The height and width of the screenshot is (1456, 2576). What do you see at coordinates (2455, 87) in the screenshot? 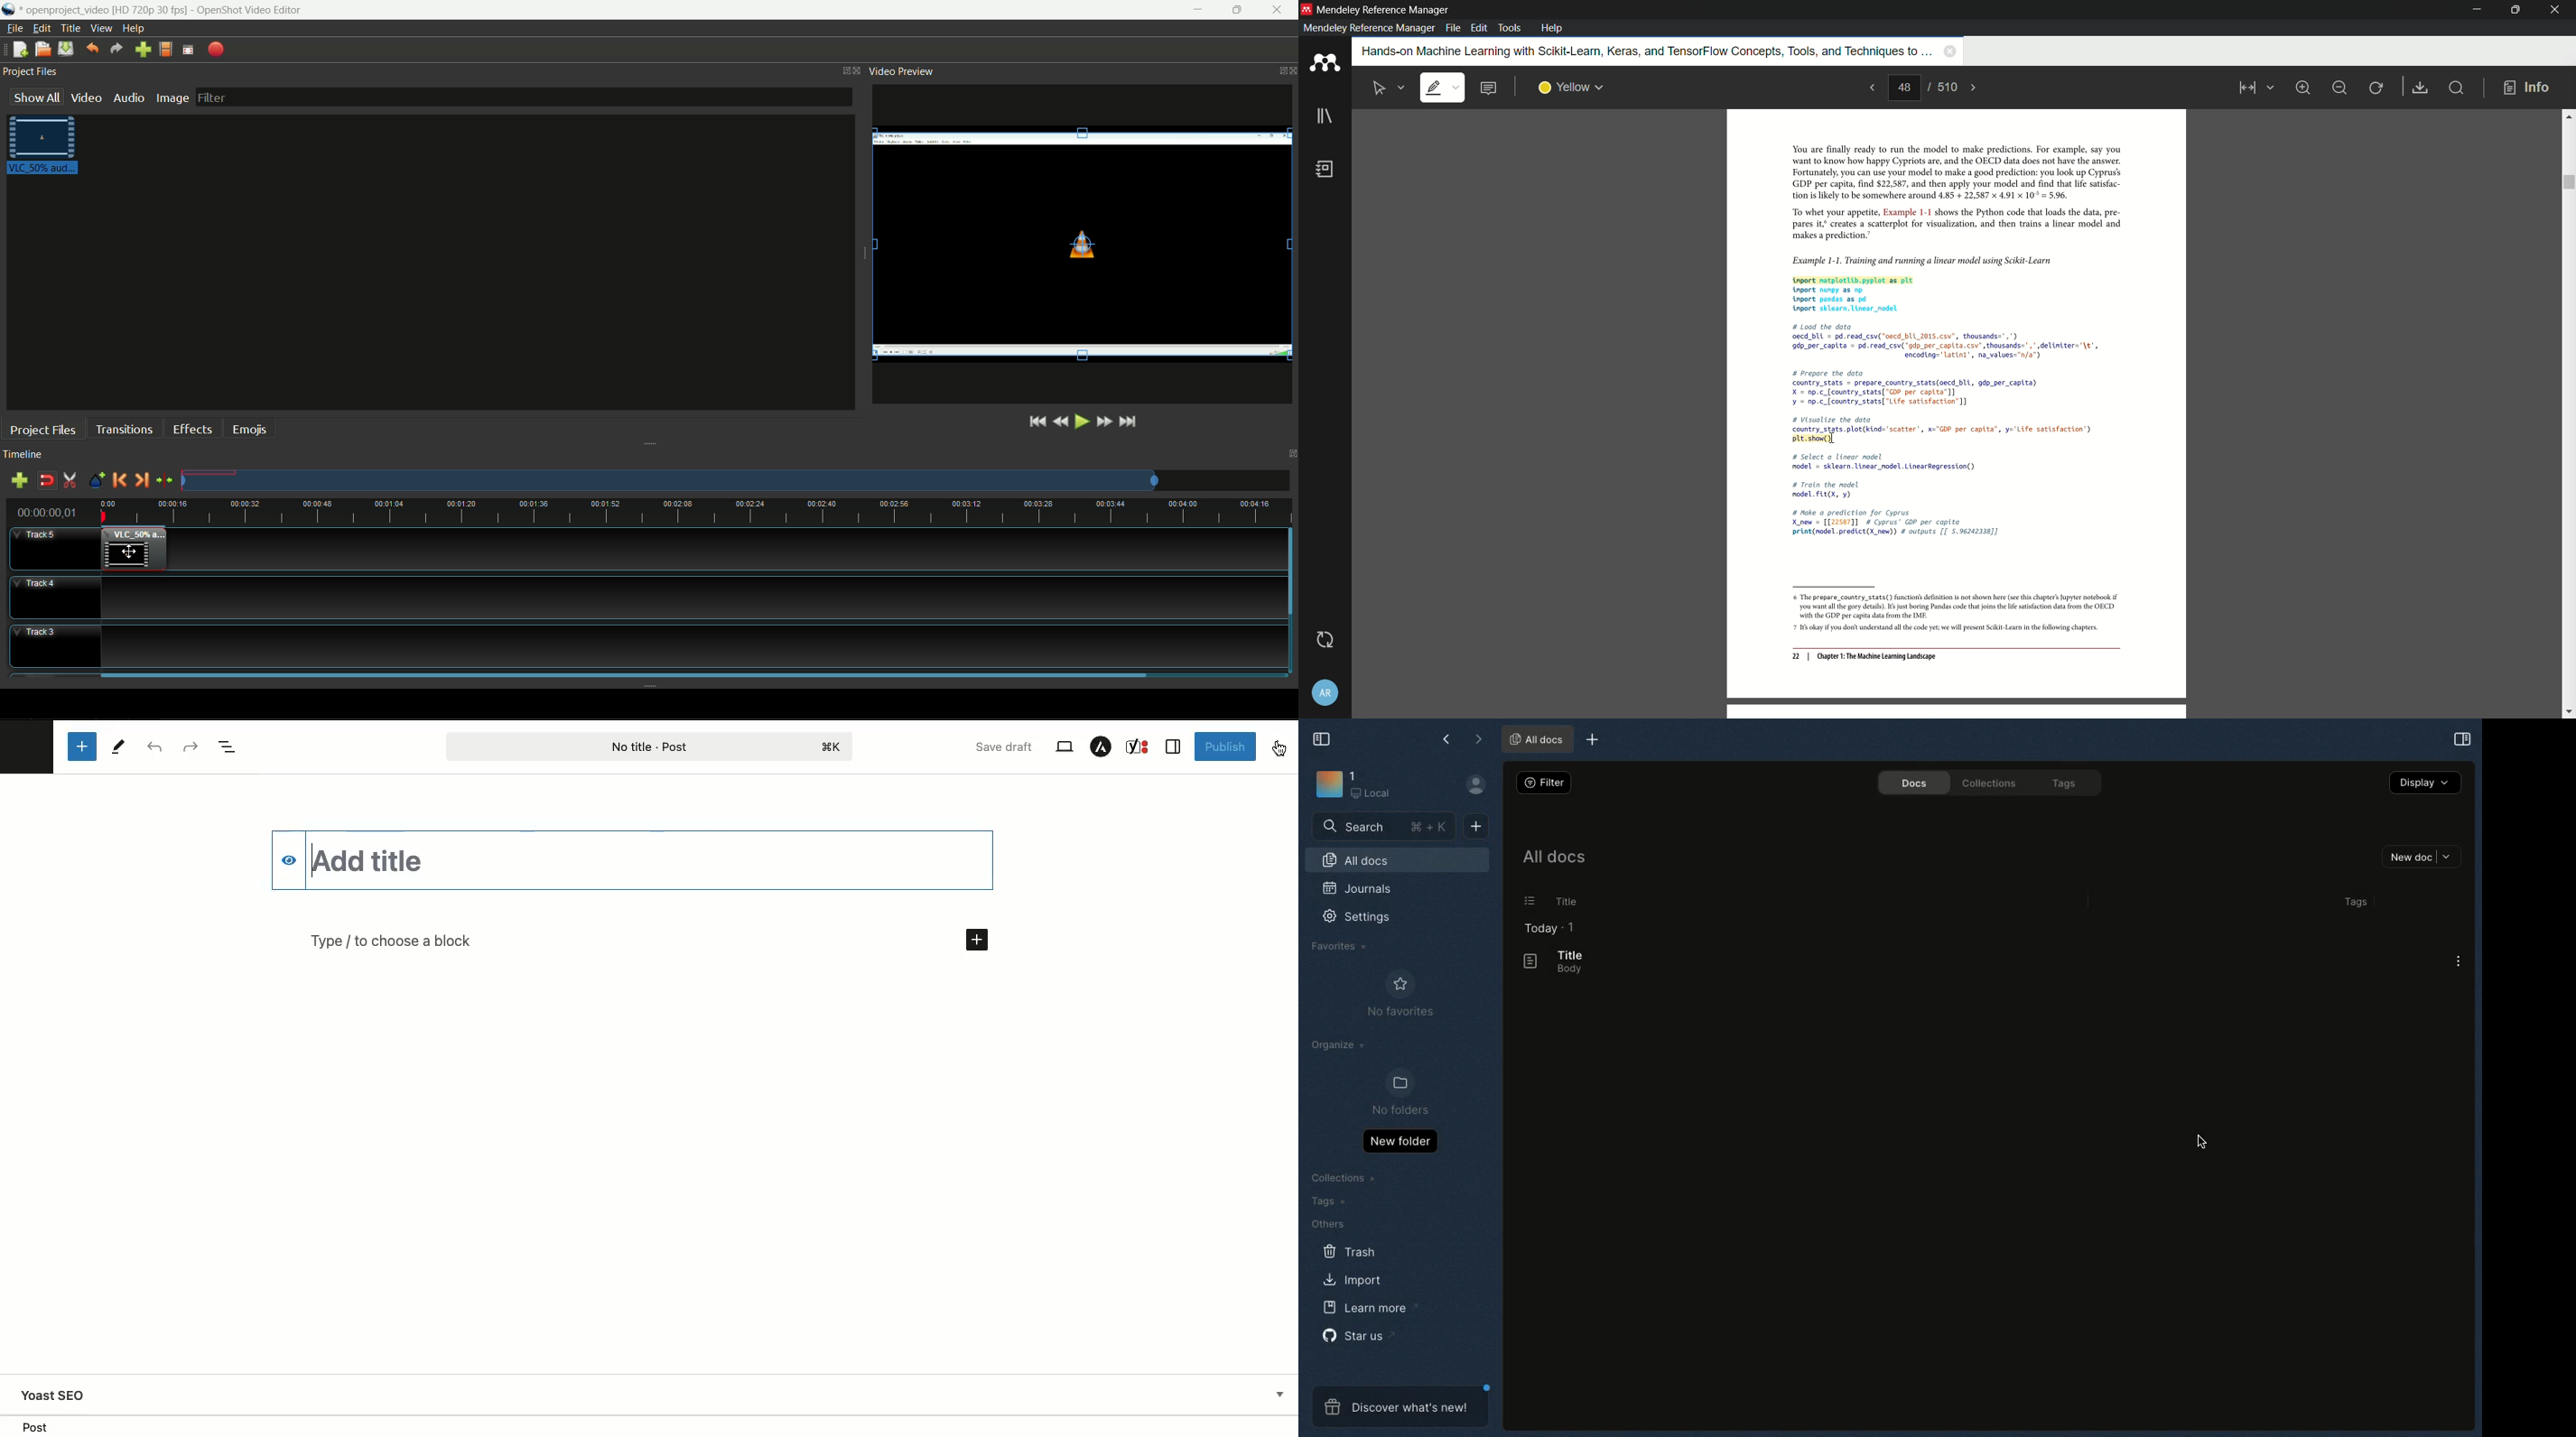
I see `find` at bounding box center [2455, 87].